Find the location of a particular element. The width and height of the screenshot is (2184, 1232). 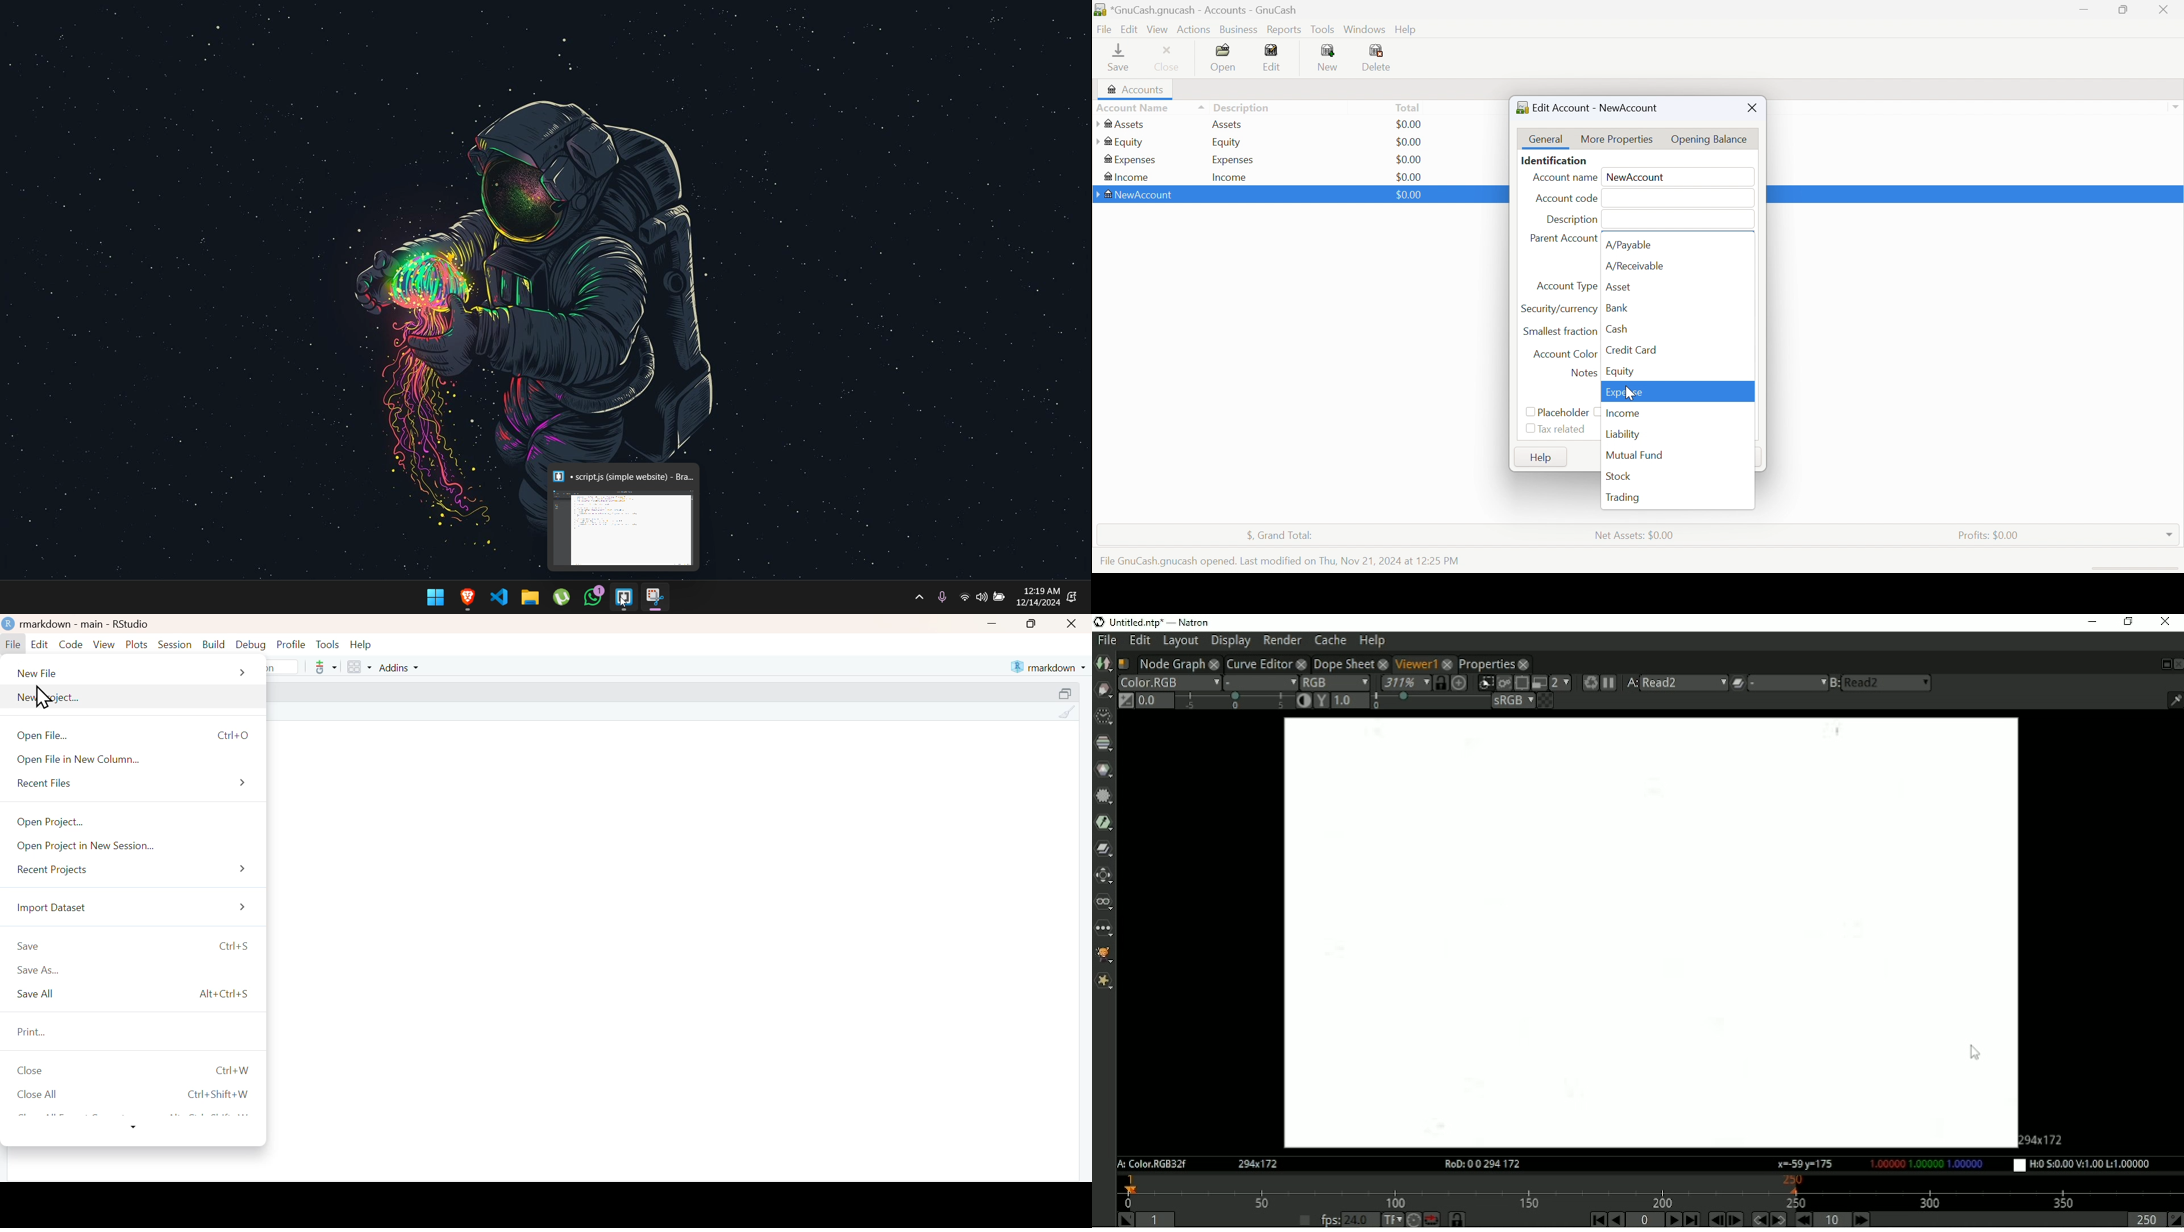

notifications is located at coordinates (1072, 597).